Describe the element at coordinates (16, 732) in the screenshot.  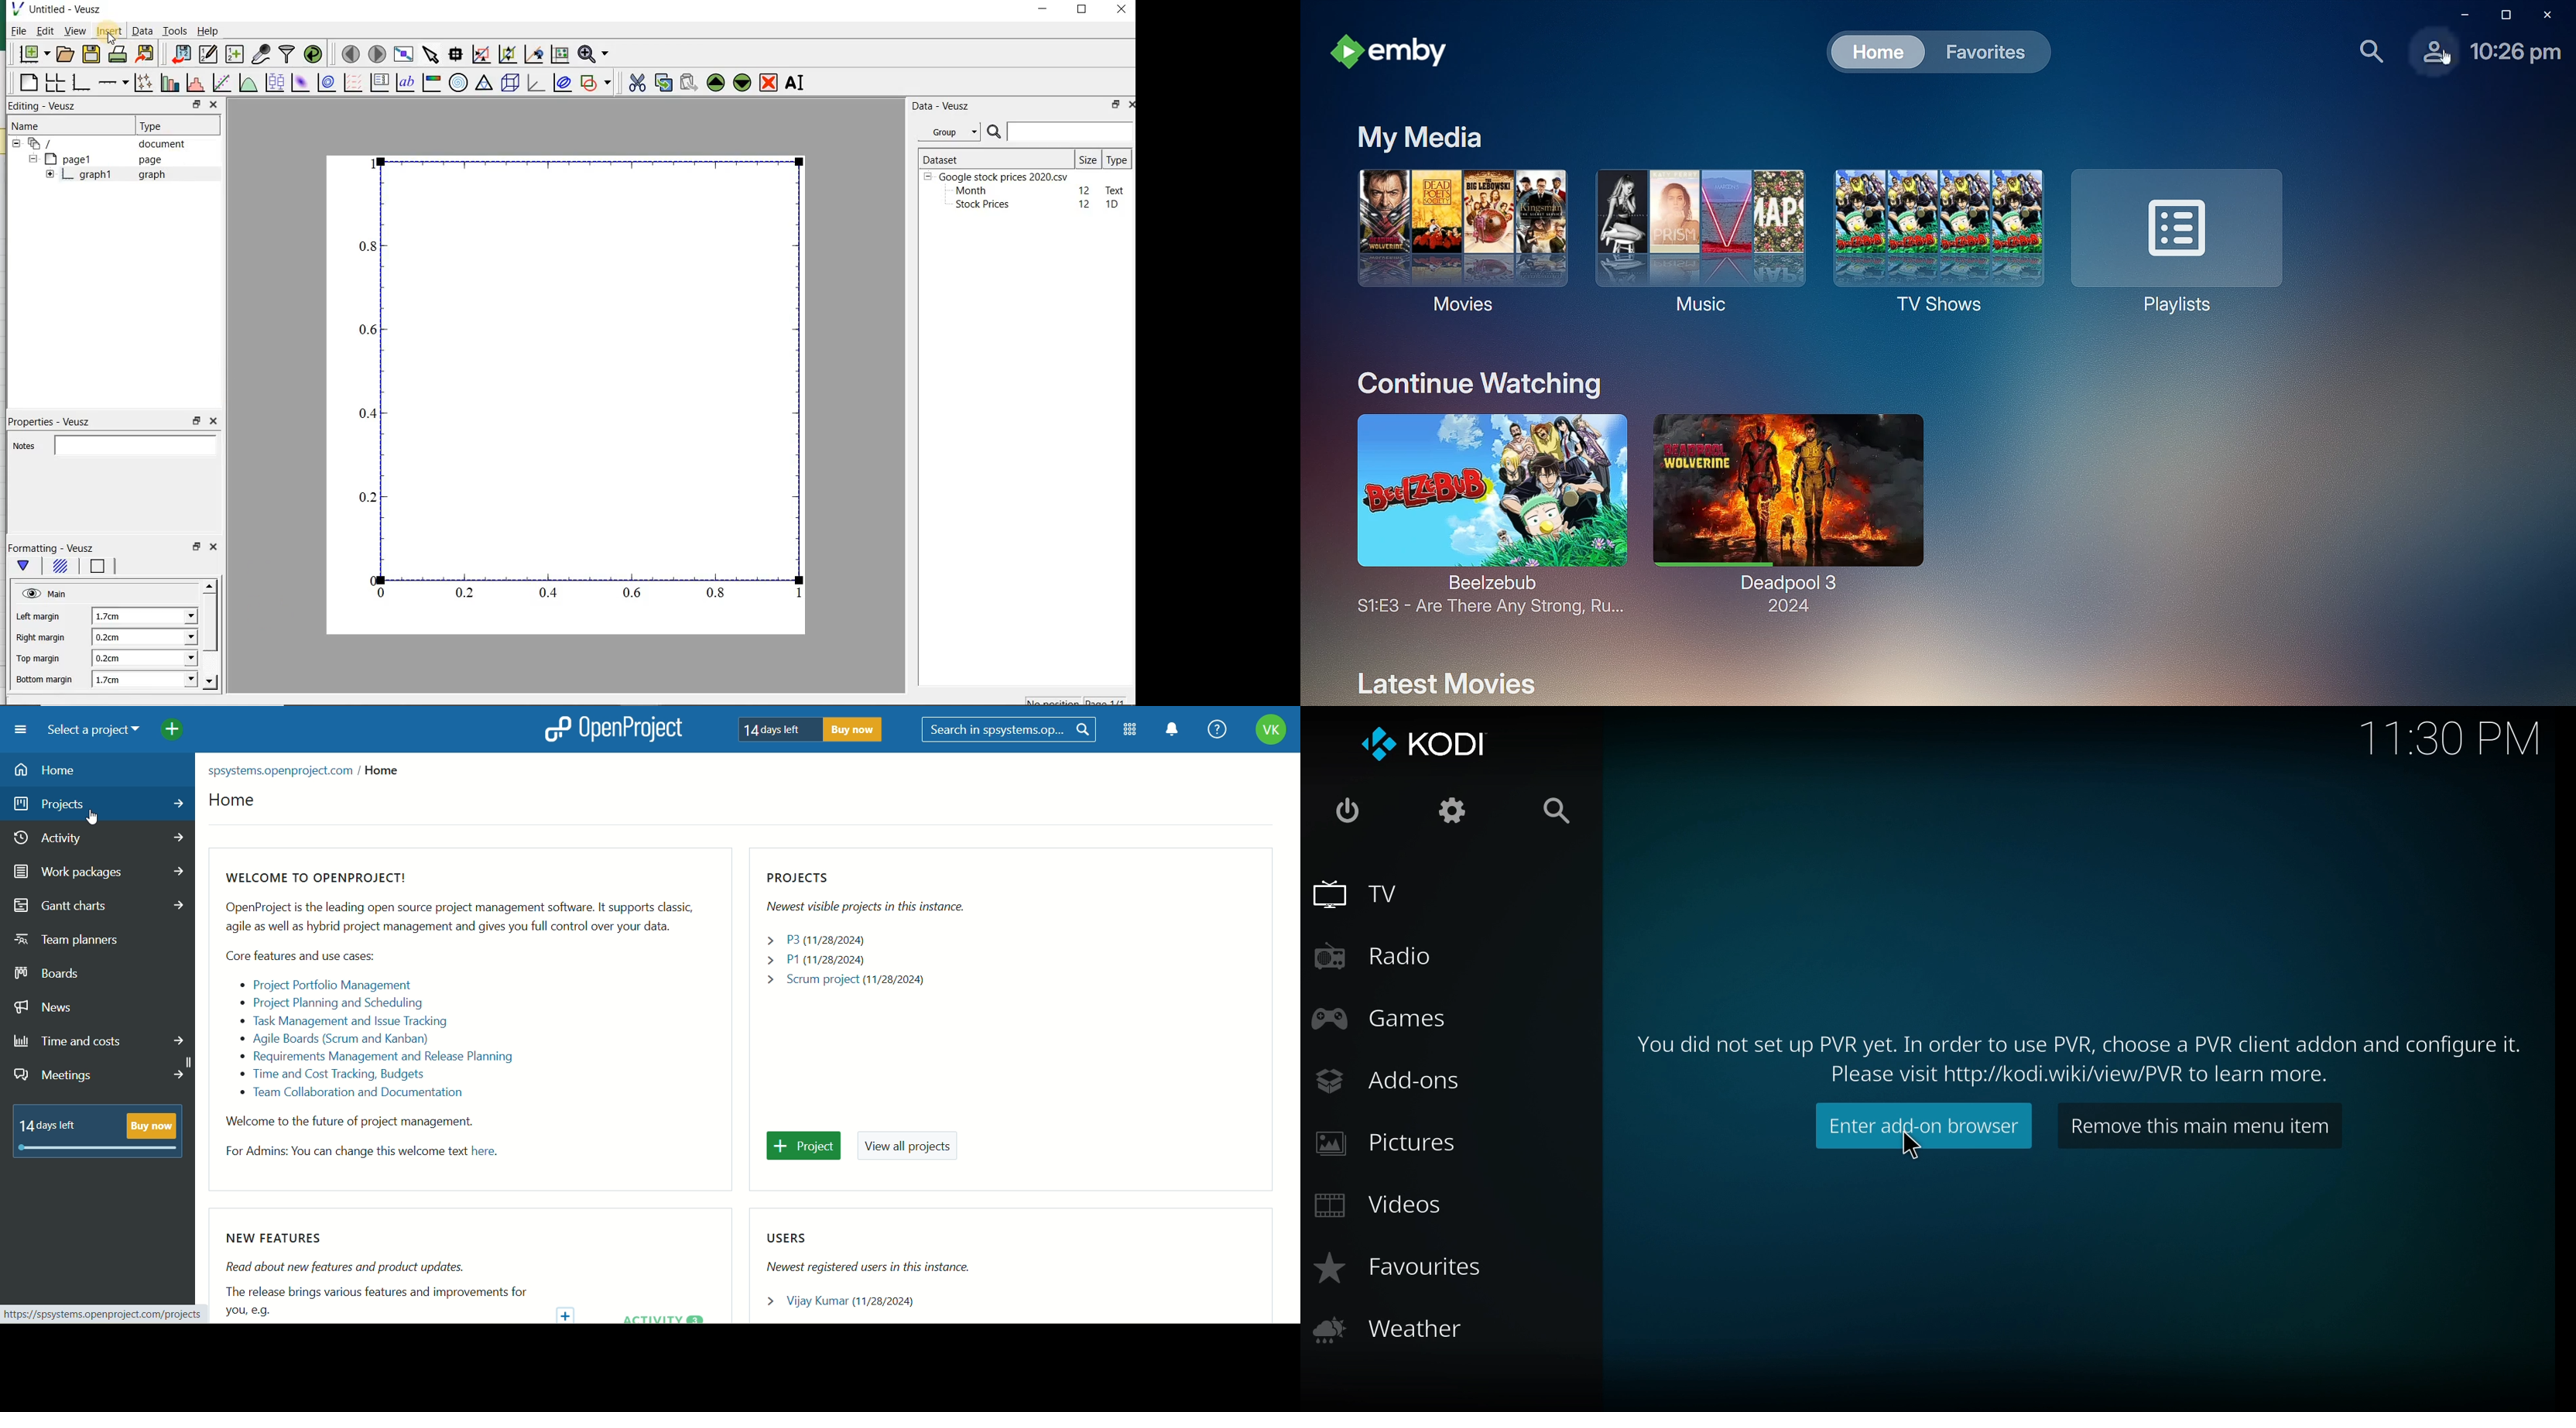
I see `menu` at that location.